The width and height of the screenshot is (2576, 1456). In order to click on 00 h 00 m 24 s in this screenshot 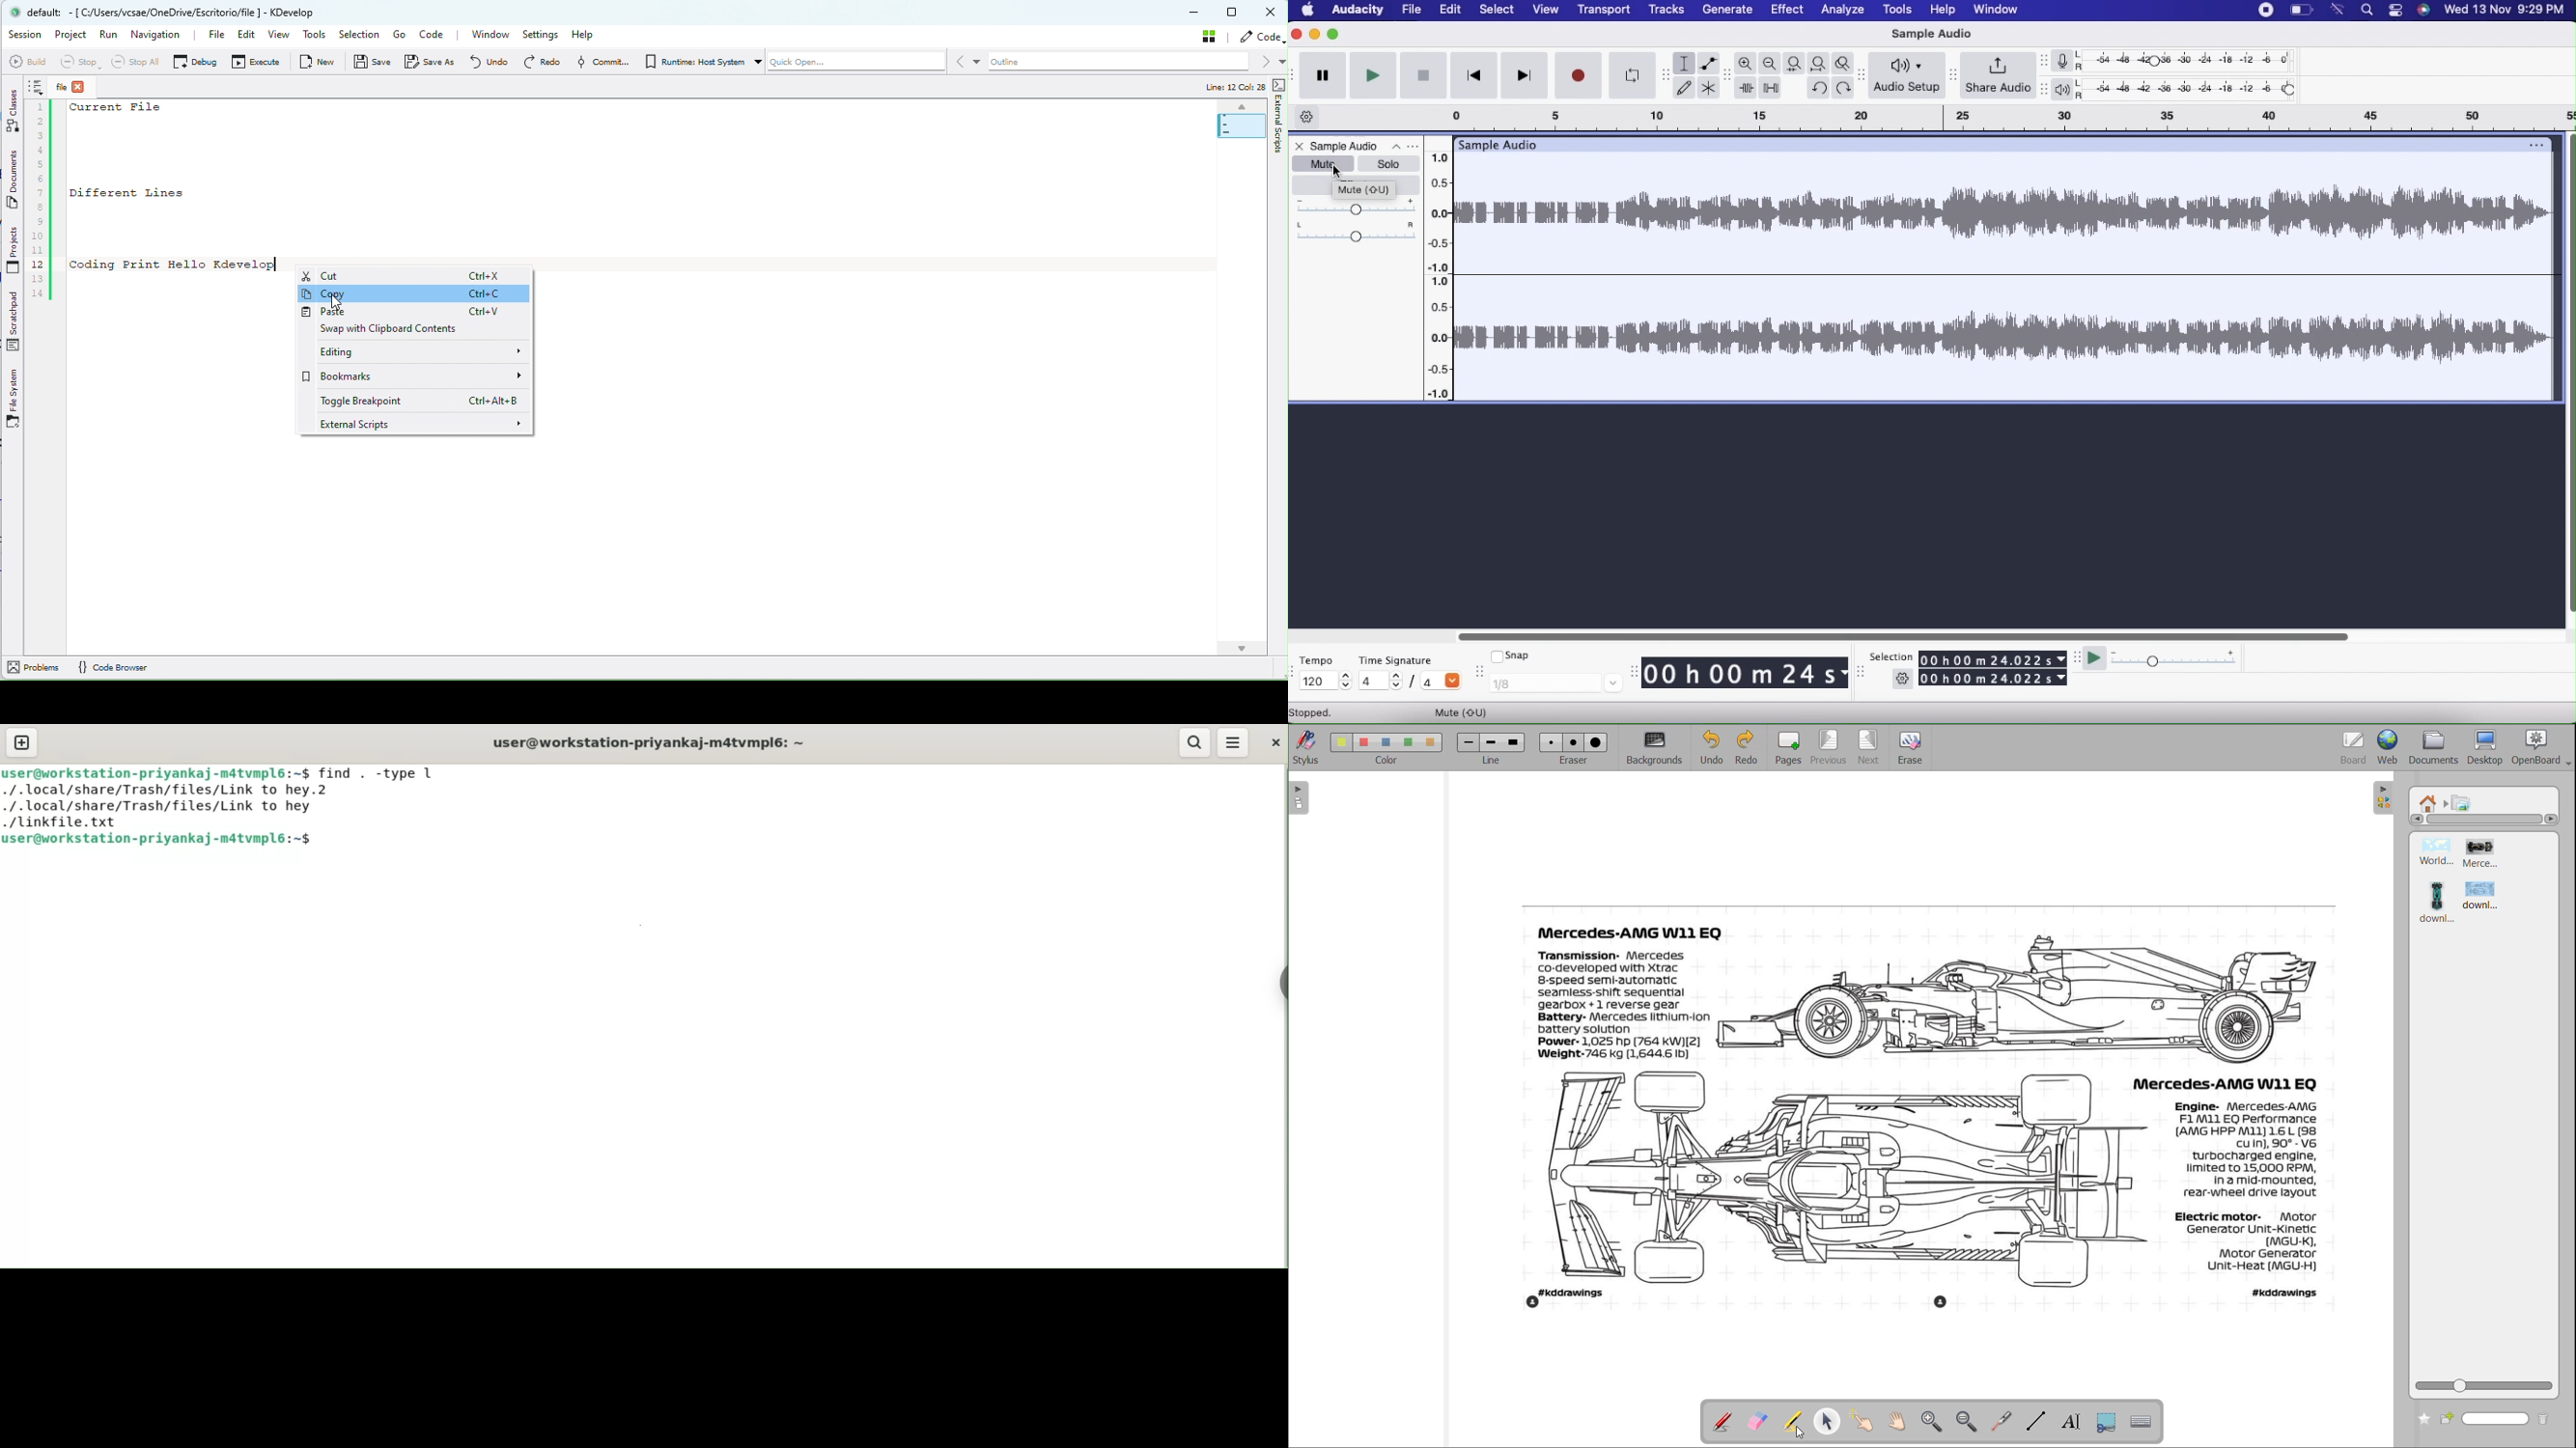, I will do `click(1746, 674)`.